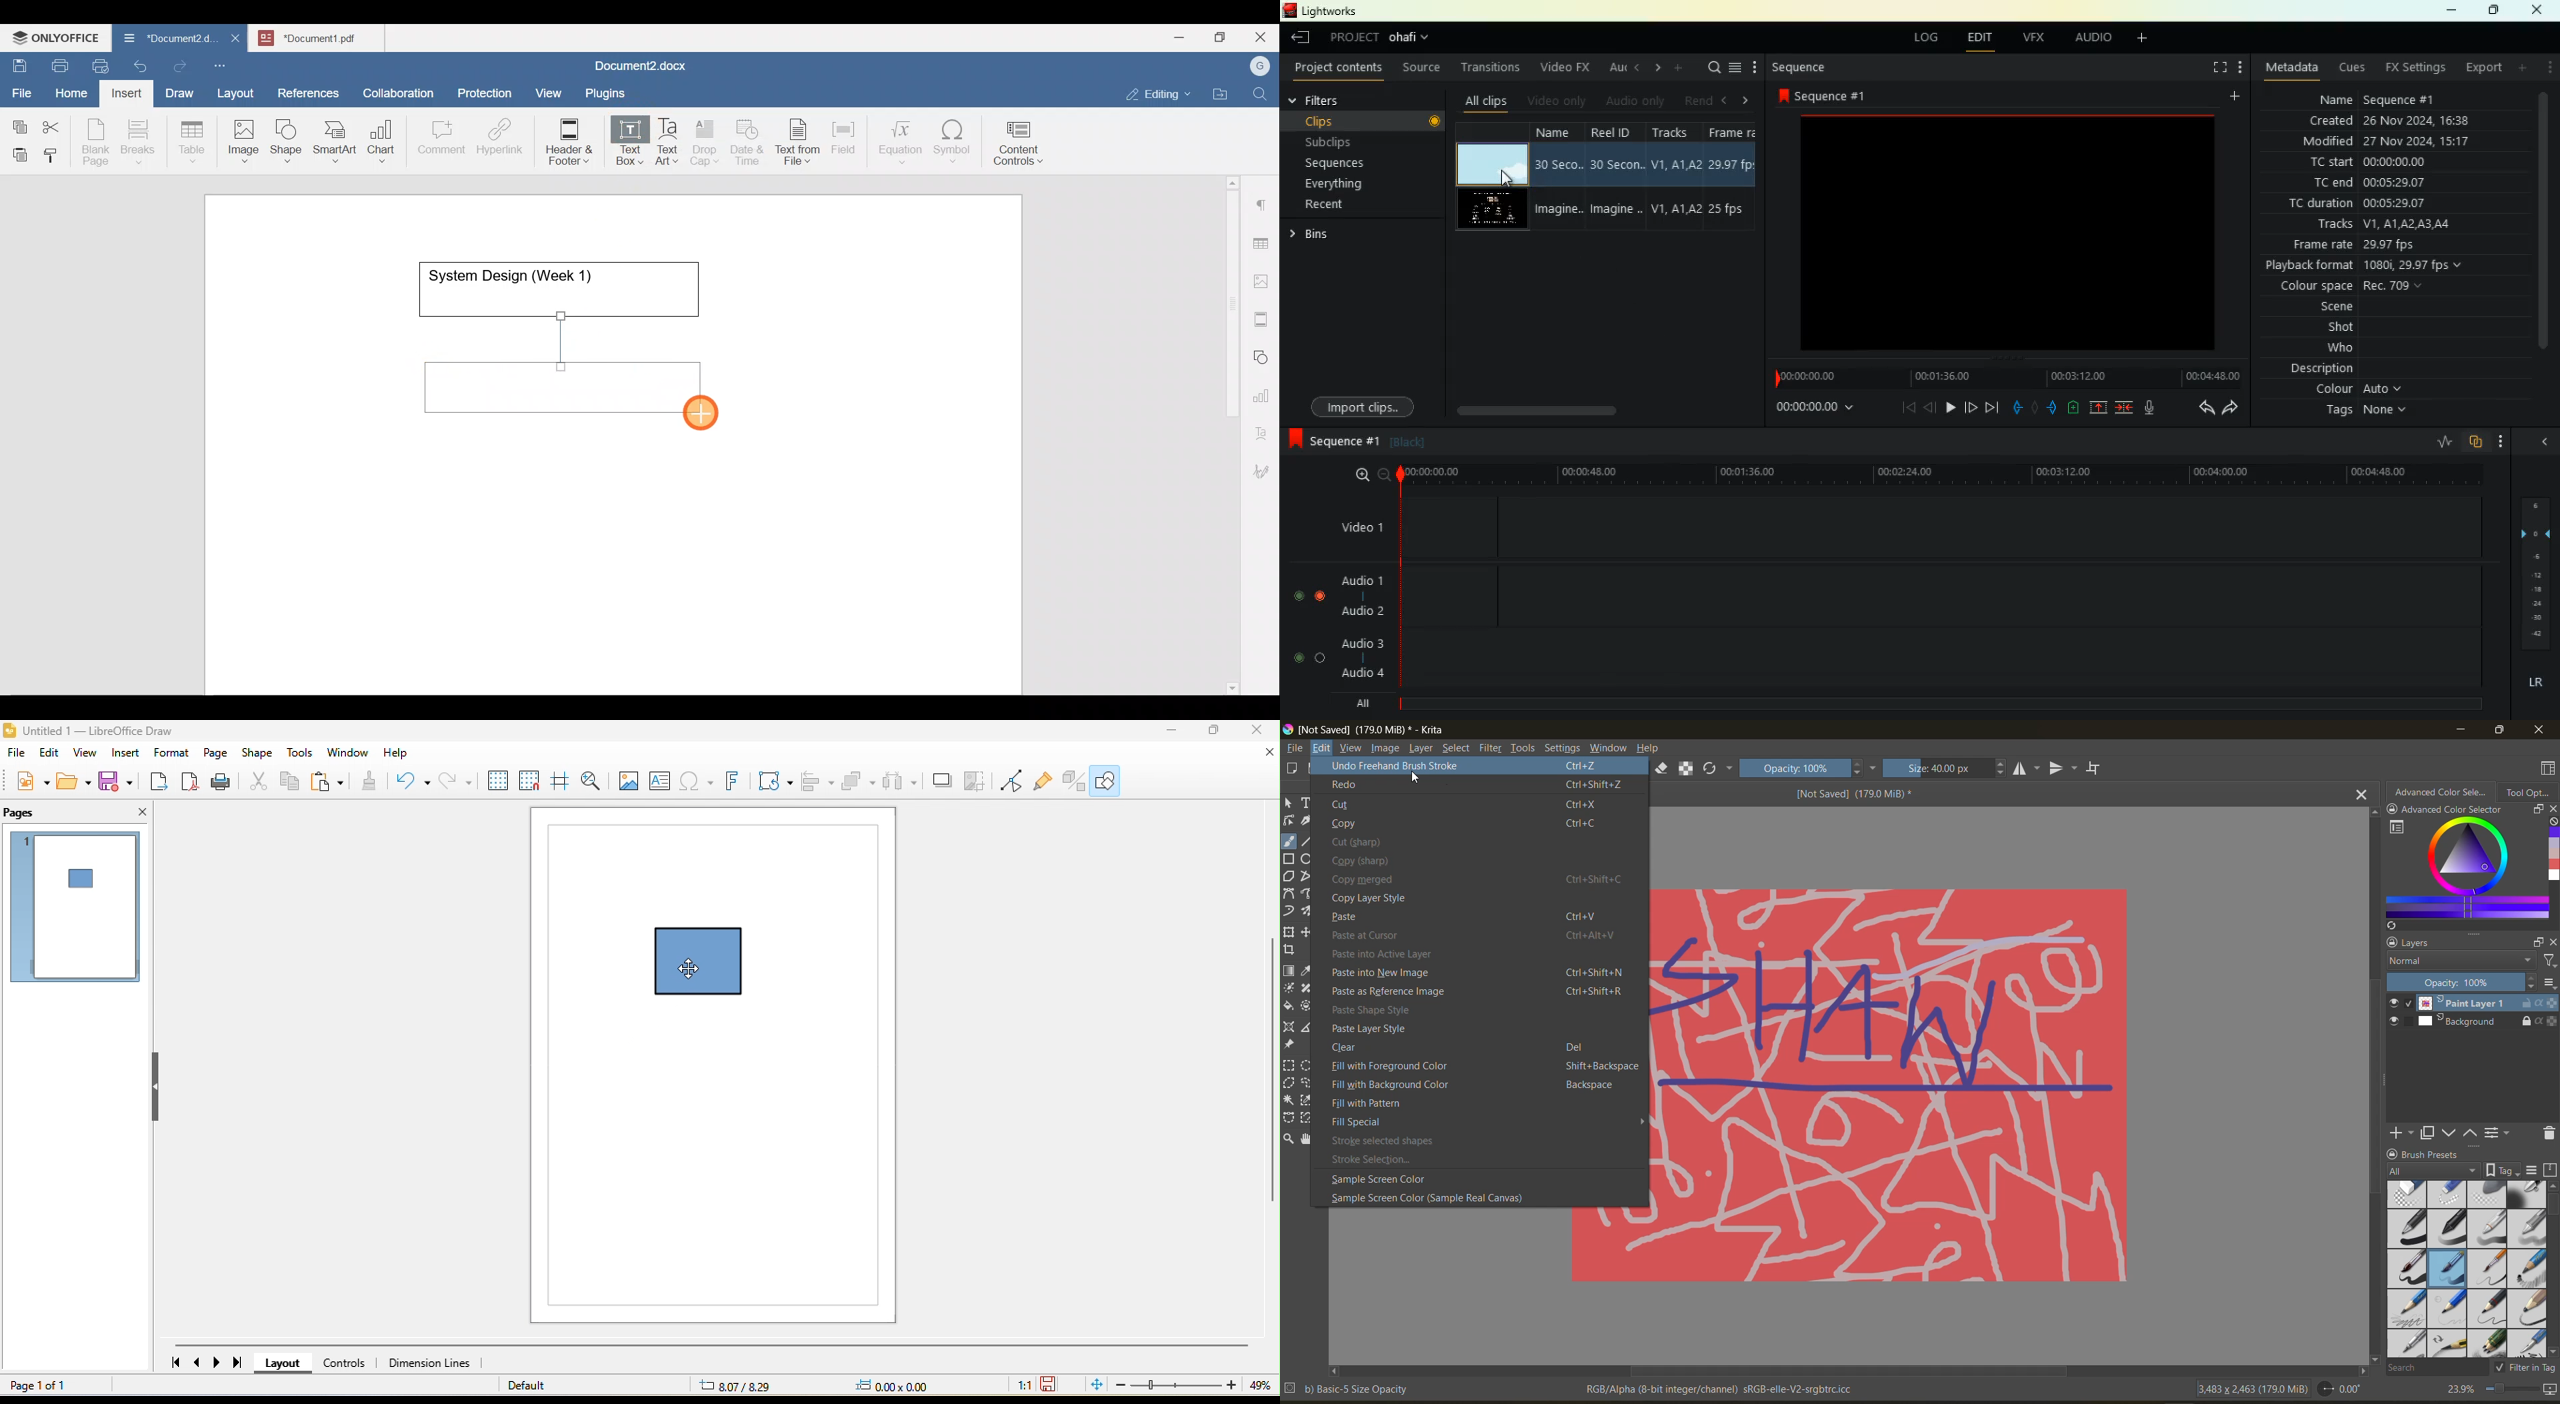 Image resolution: width=2576 pixels, height=1428 pixels. Describe the element at coordinates (1365, 729) in the screenshot. I see `[Not Saved] (179.0 MiB) * - Krita` at that location.